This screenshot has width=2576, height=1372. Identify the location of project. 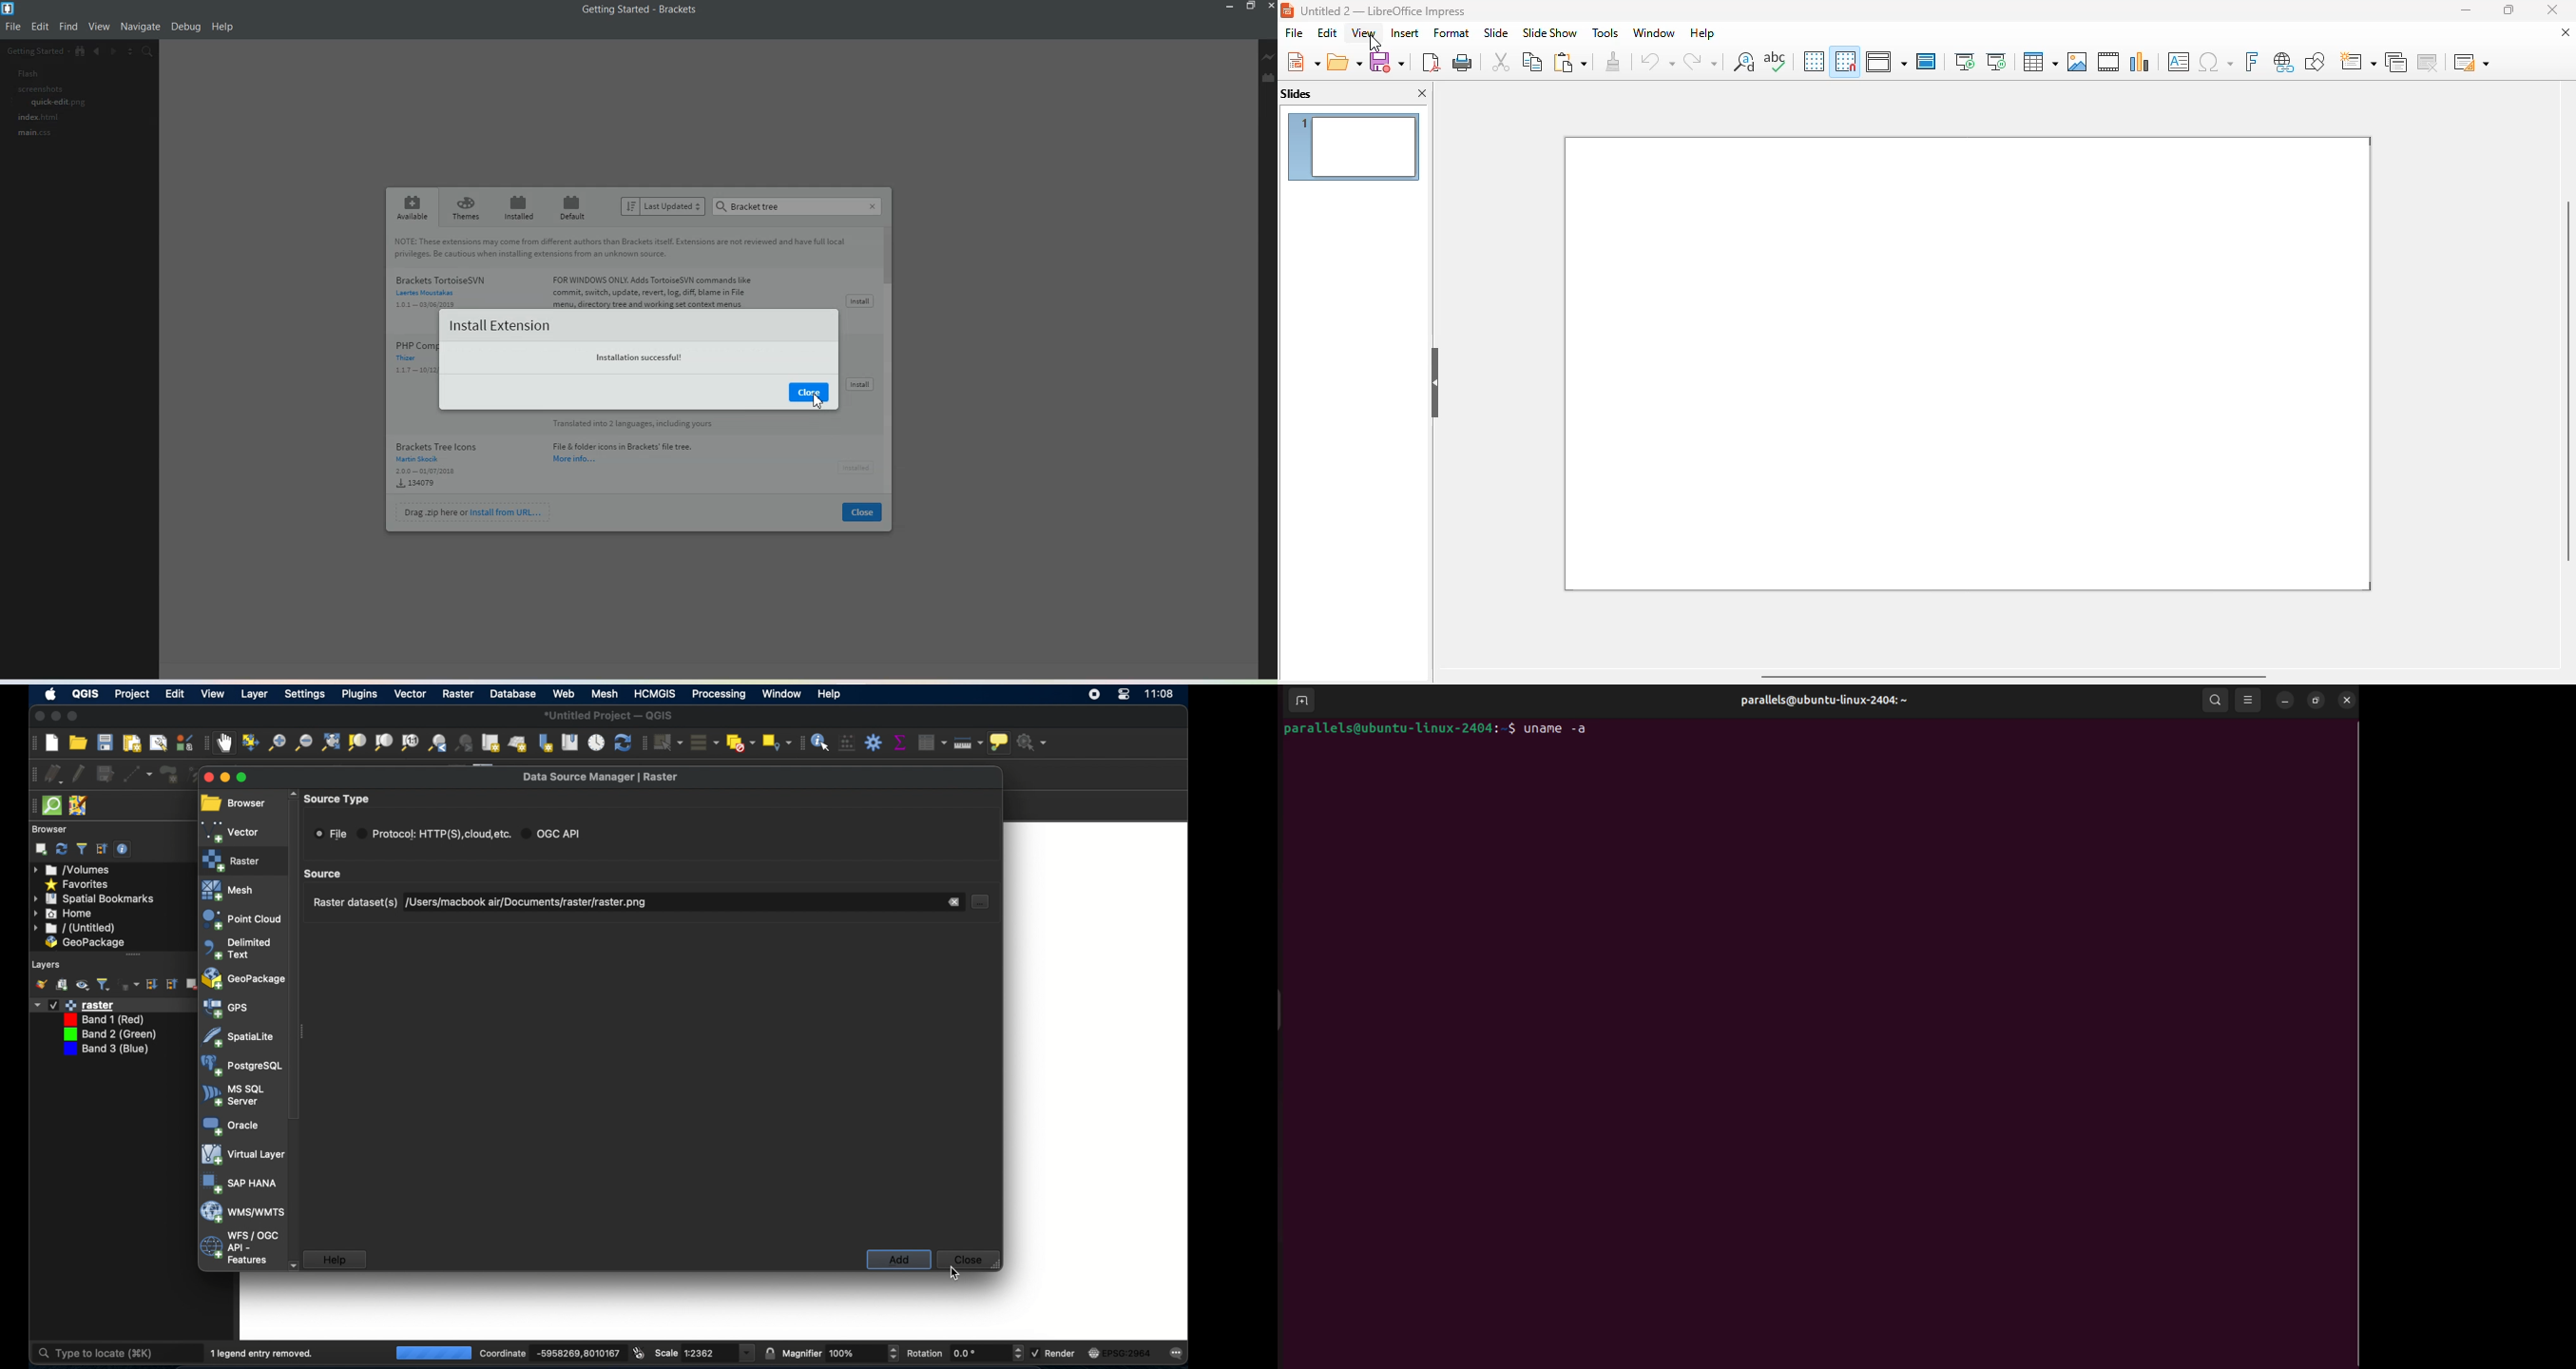
(132, 693).